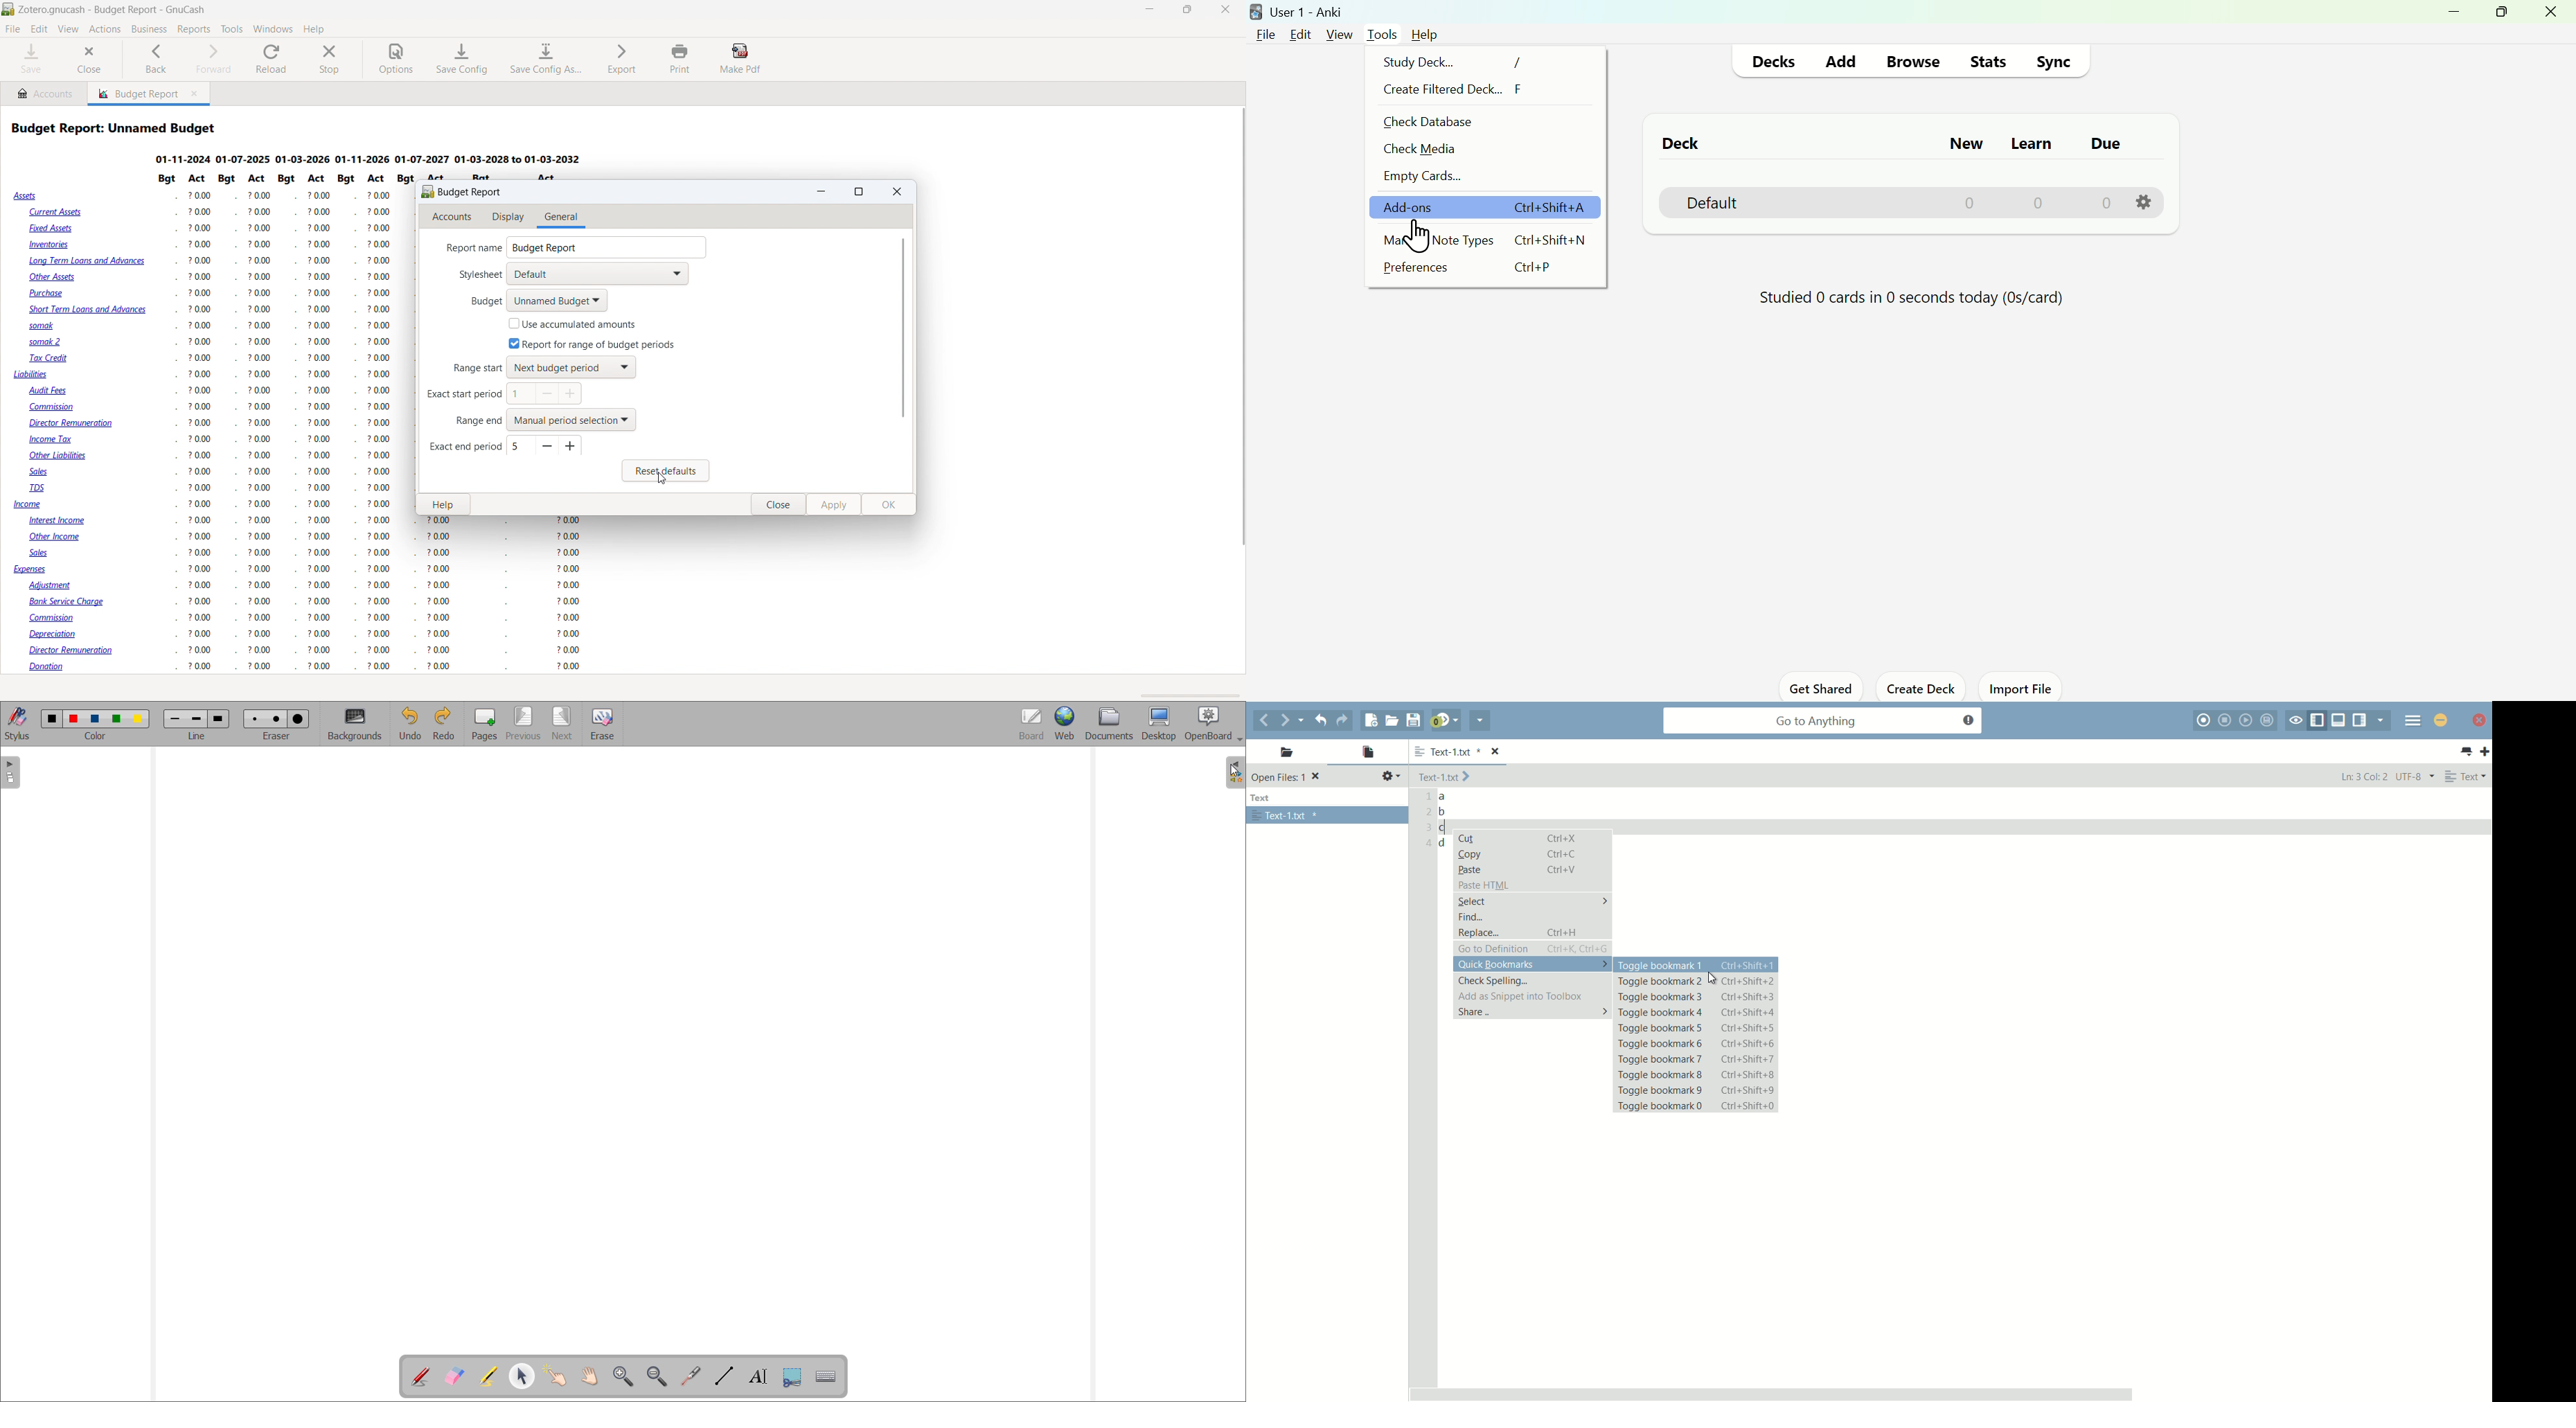  I want to click on Sync, so click(2055, 62).